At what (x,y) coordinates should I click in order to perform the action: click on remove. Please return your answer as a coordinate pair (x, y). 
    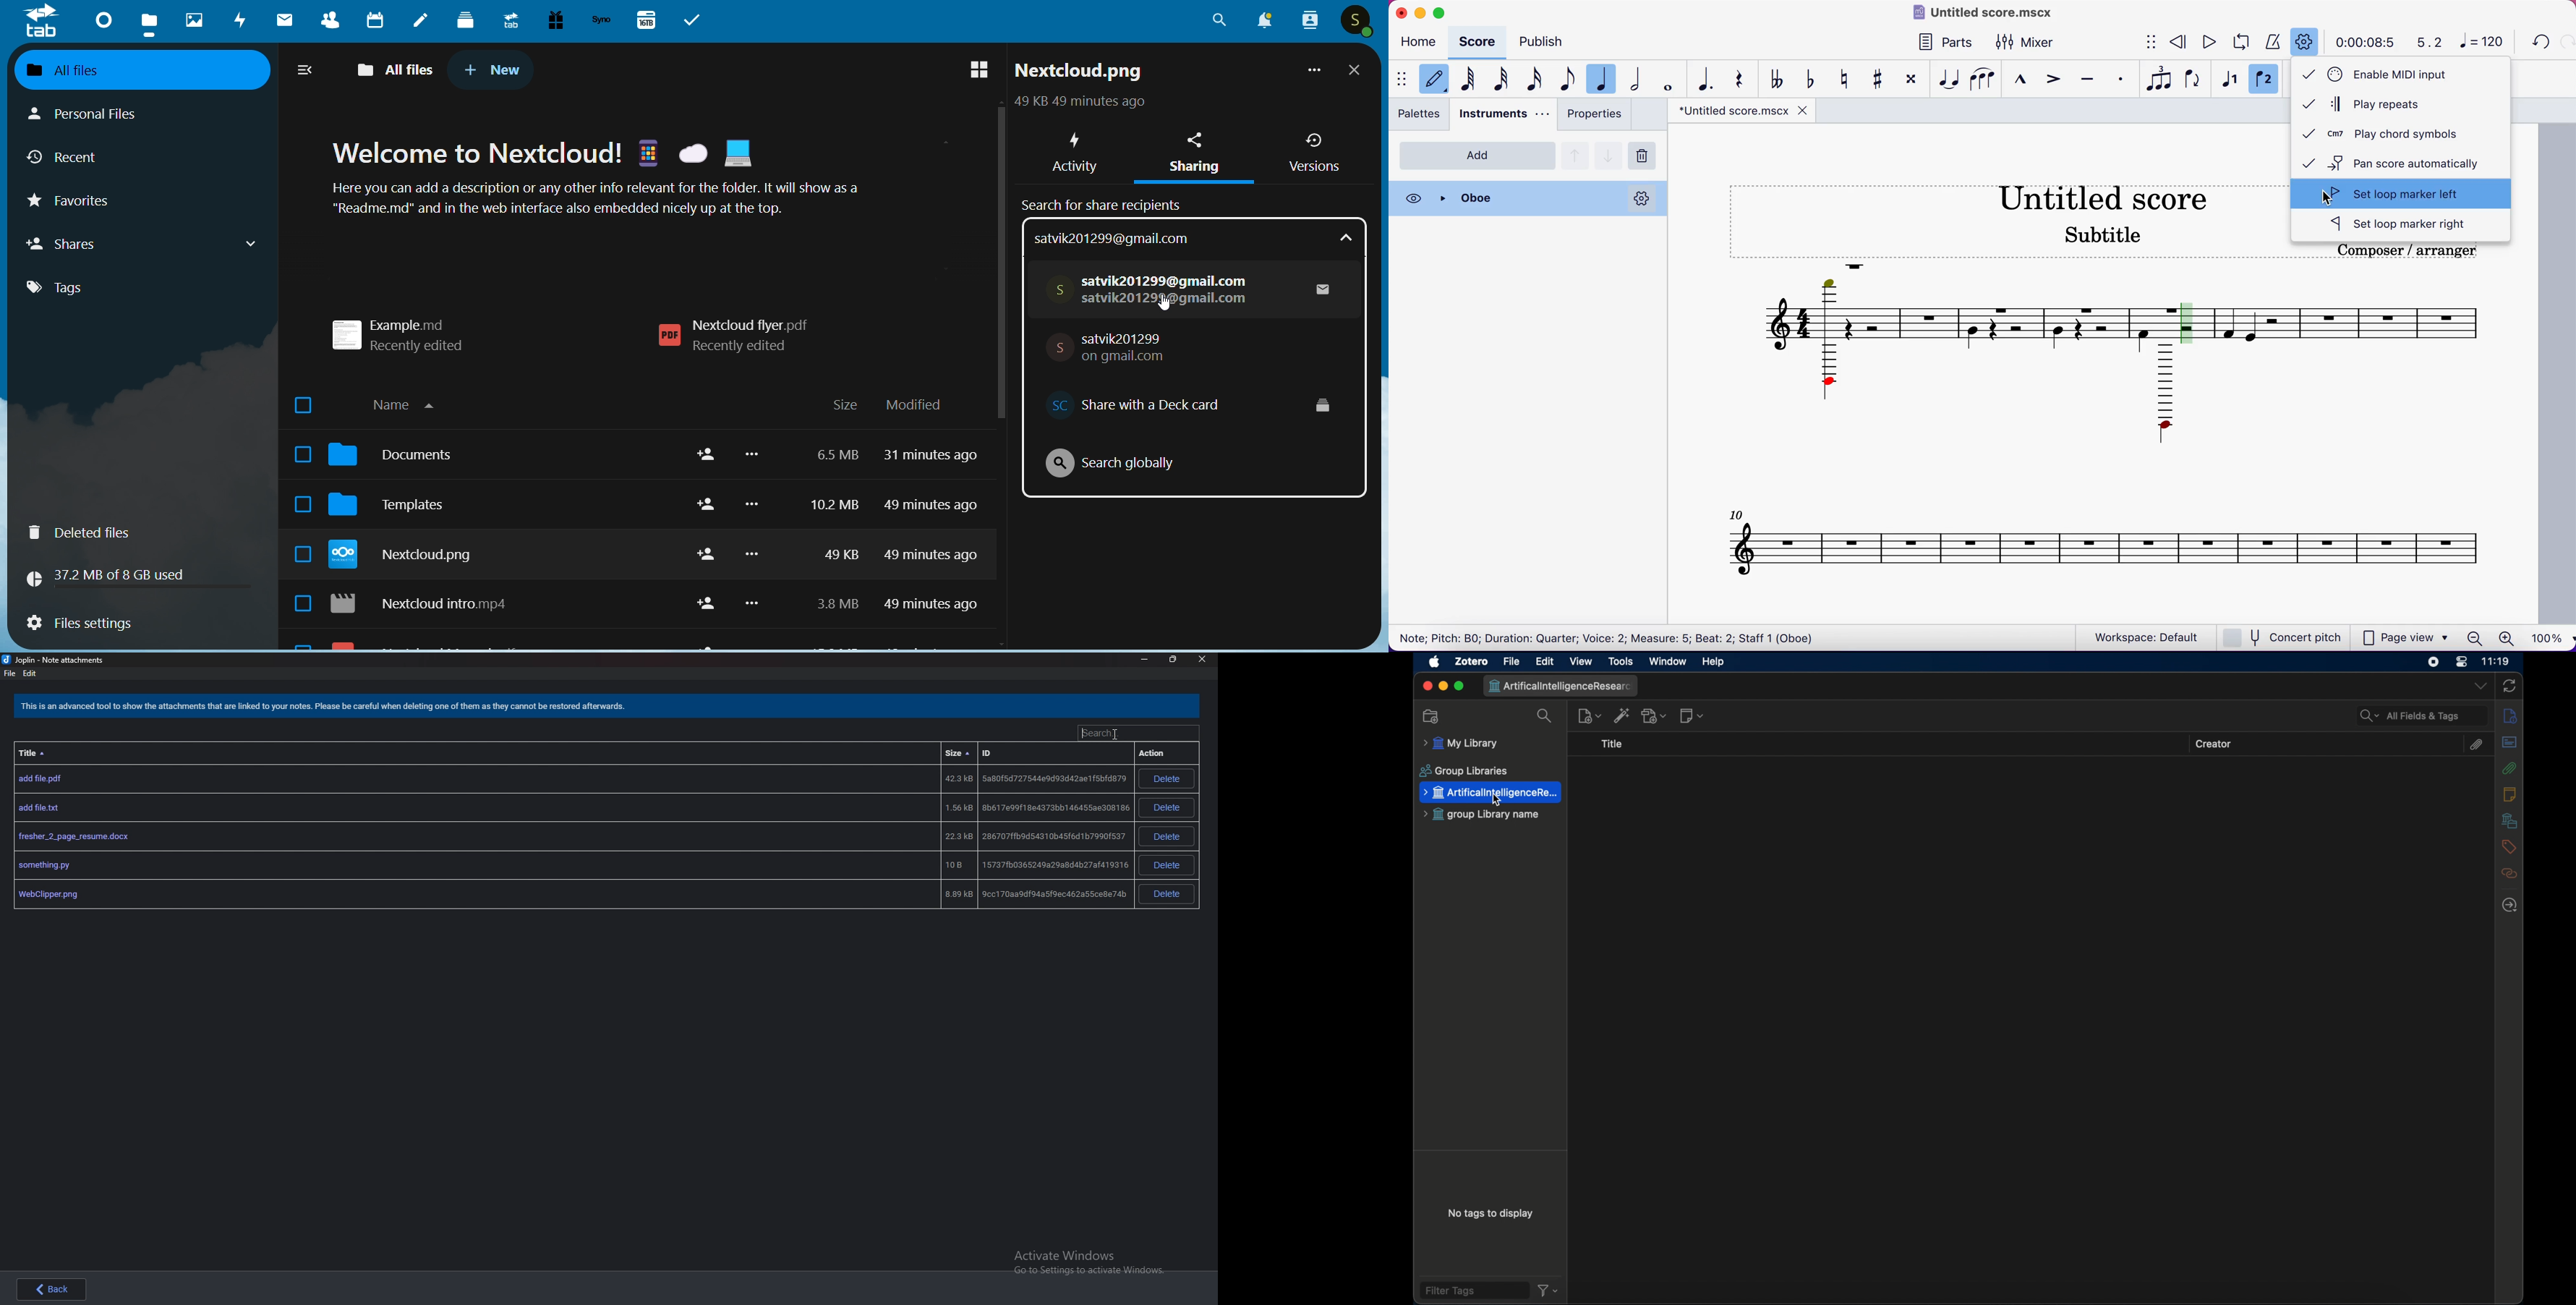
    Looking at the image, I should click on (1646, 156).